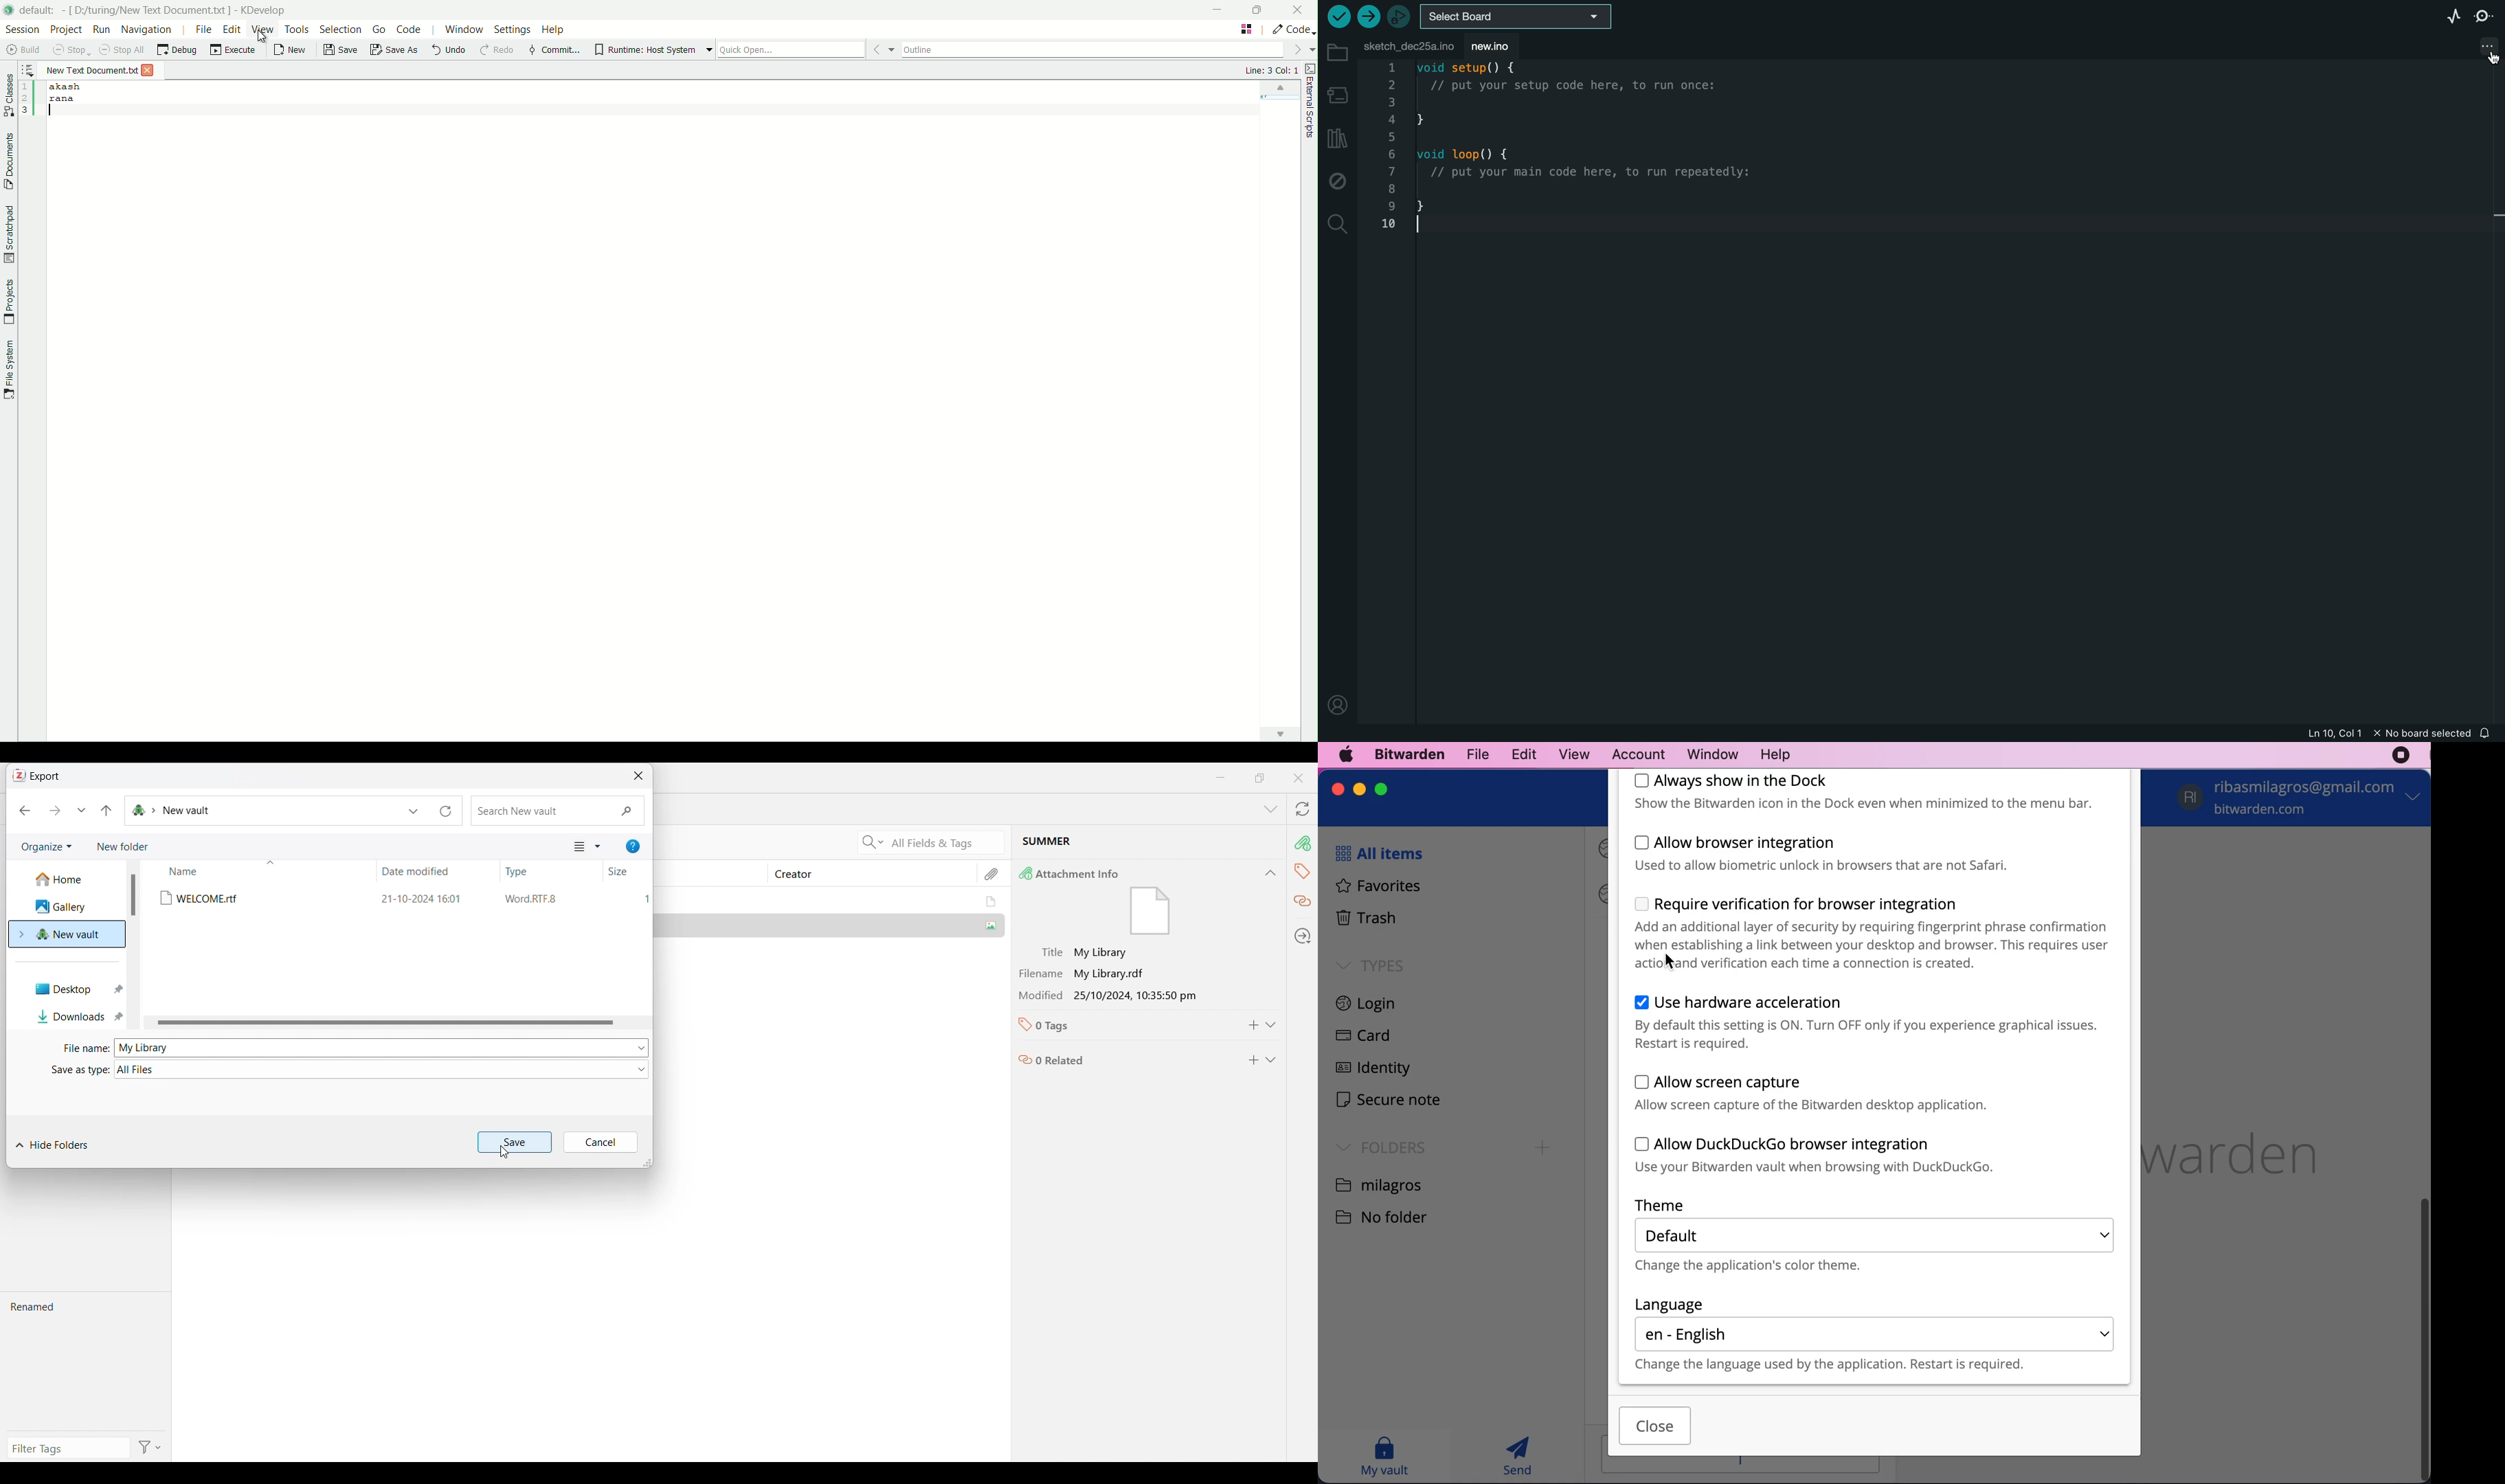 This screenshot has height=1484, width=2520. What do you see at coordinates (339, 29) in the screenshot?
I see `selection menu` at bounding box center [339, 29].